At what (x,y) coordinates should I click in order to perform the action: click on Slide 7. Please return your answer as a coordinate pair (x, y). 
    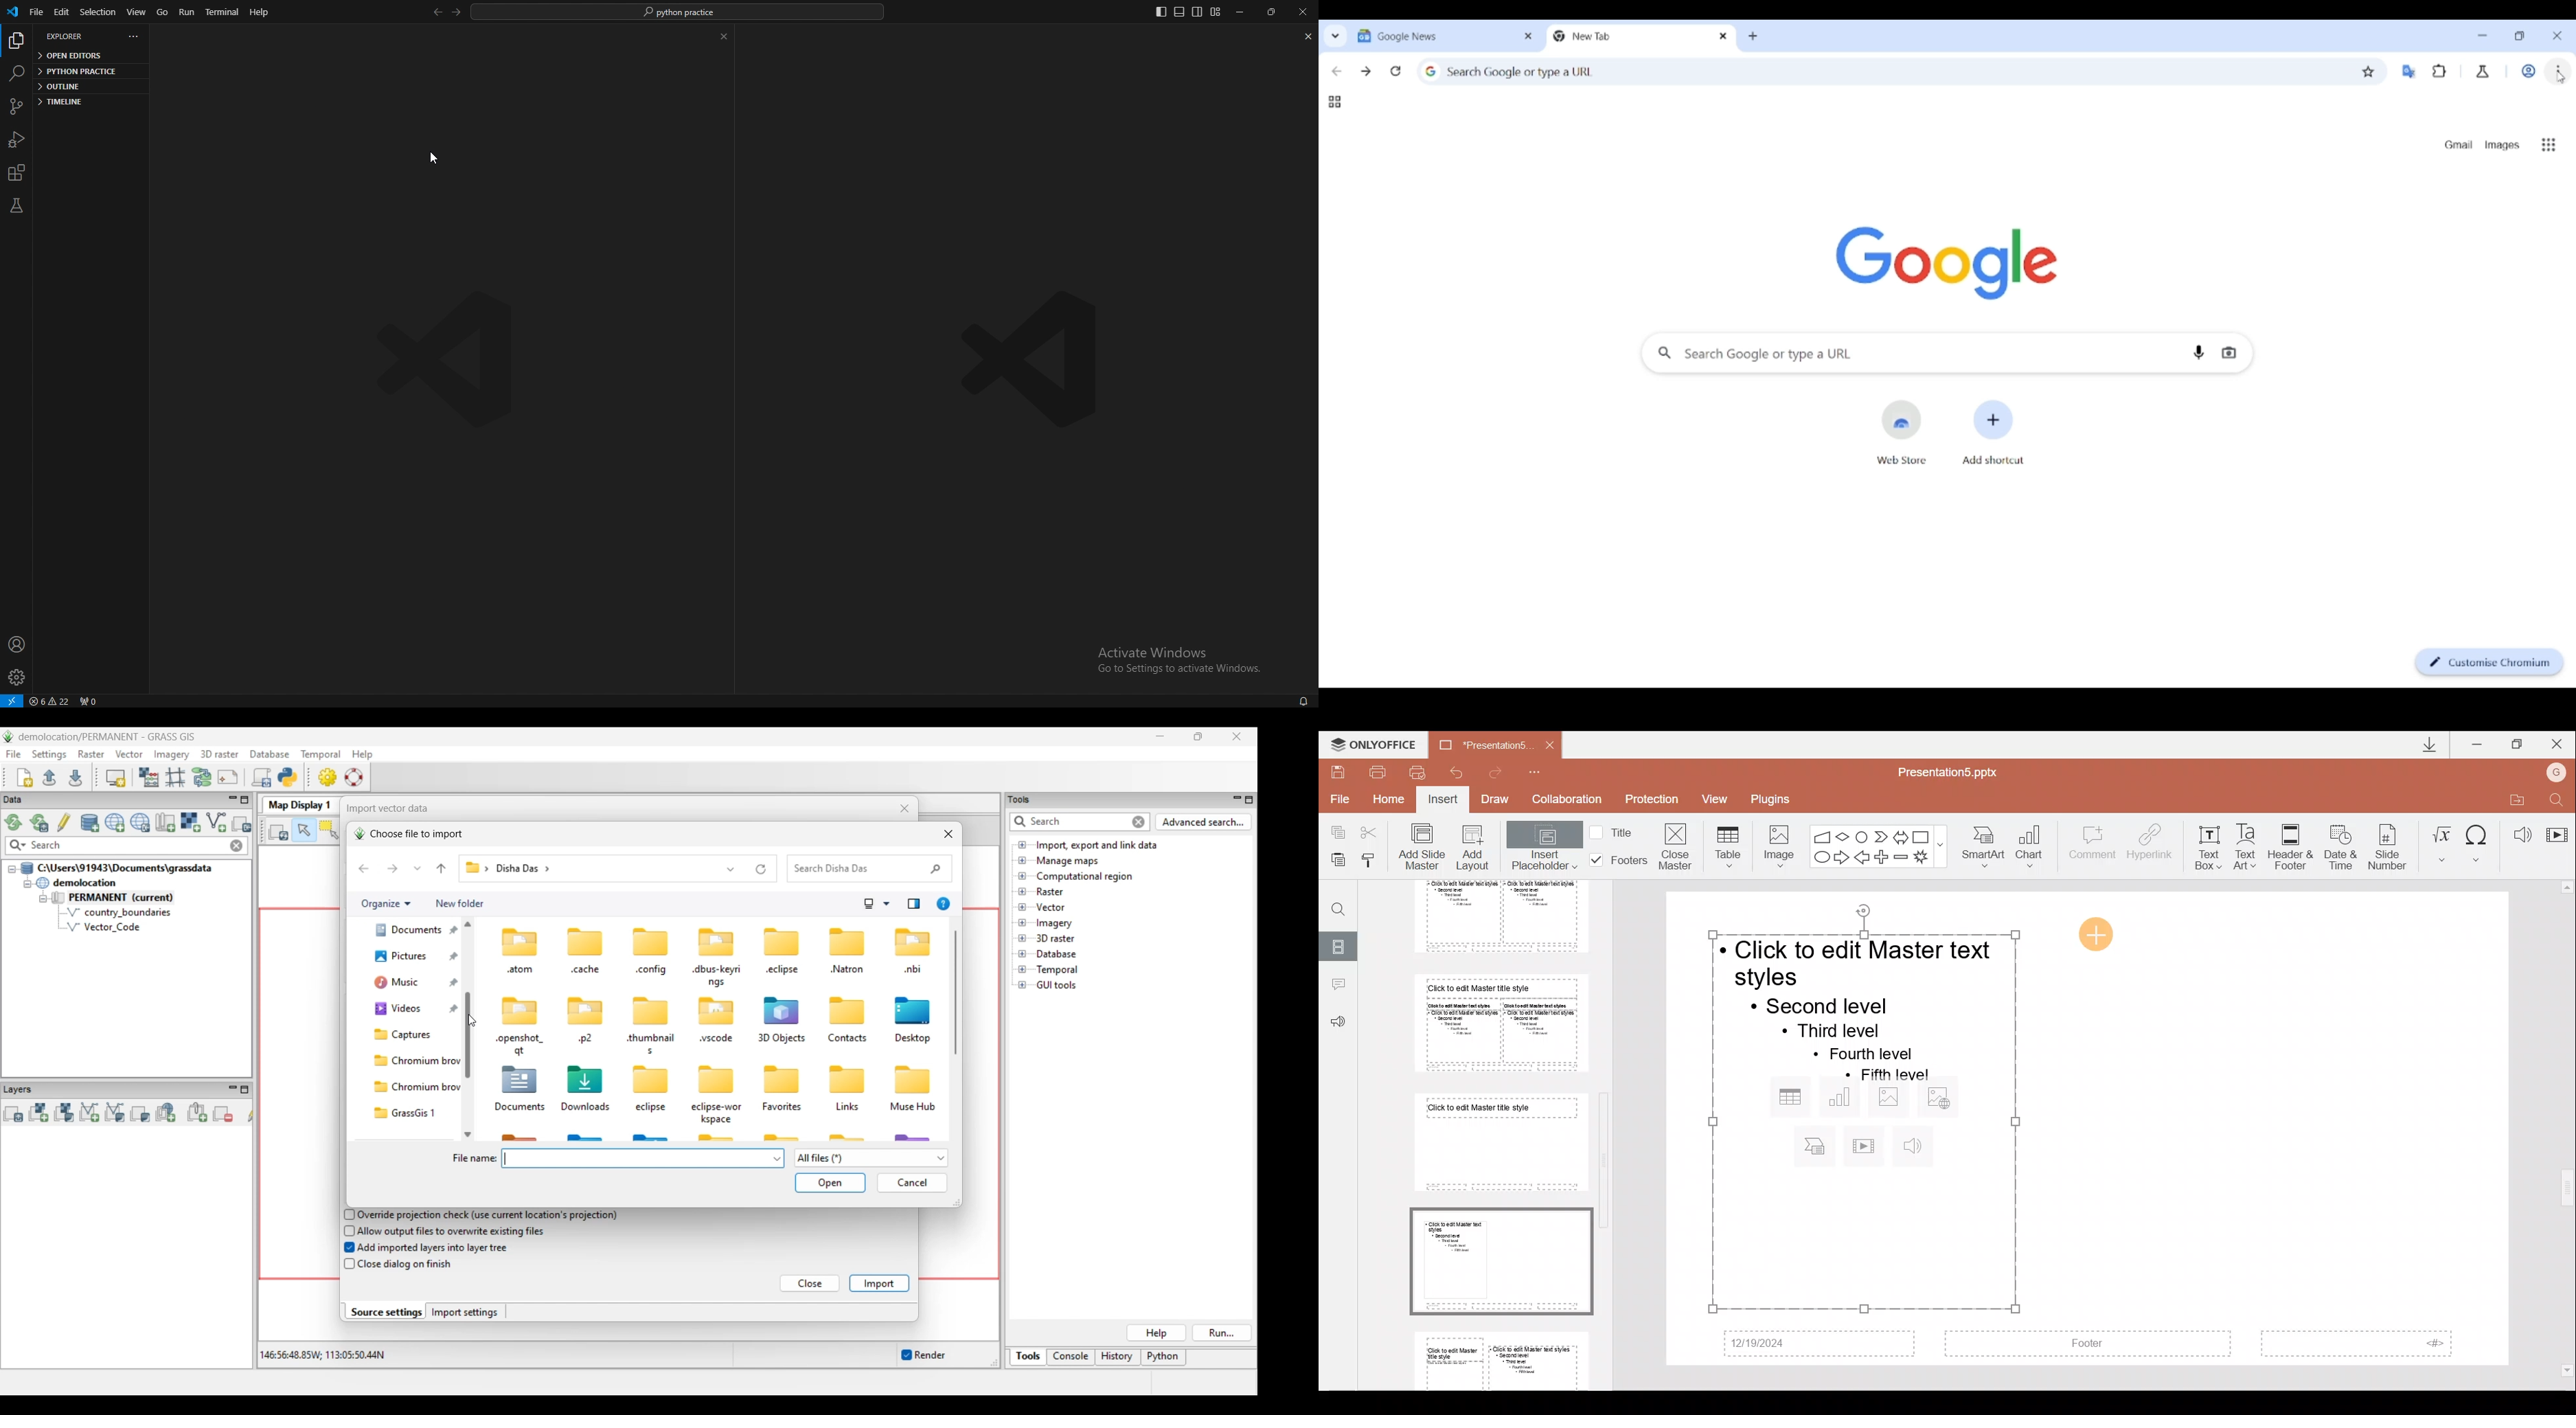
    Looking at the image, I should click on (1497, 1142).